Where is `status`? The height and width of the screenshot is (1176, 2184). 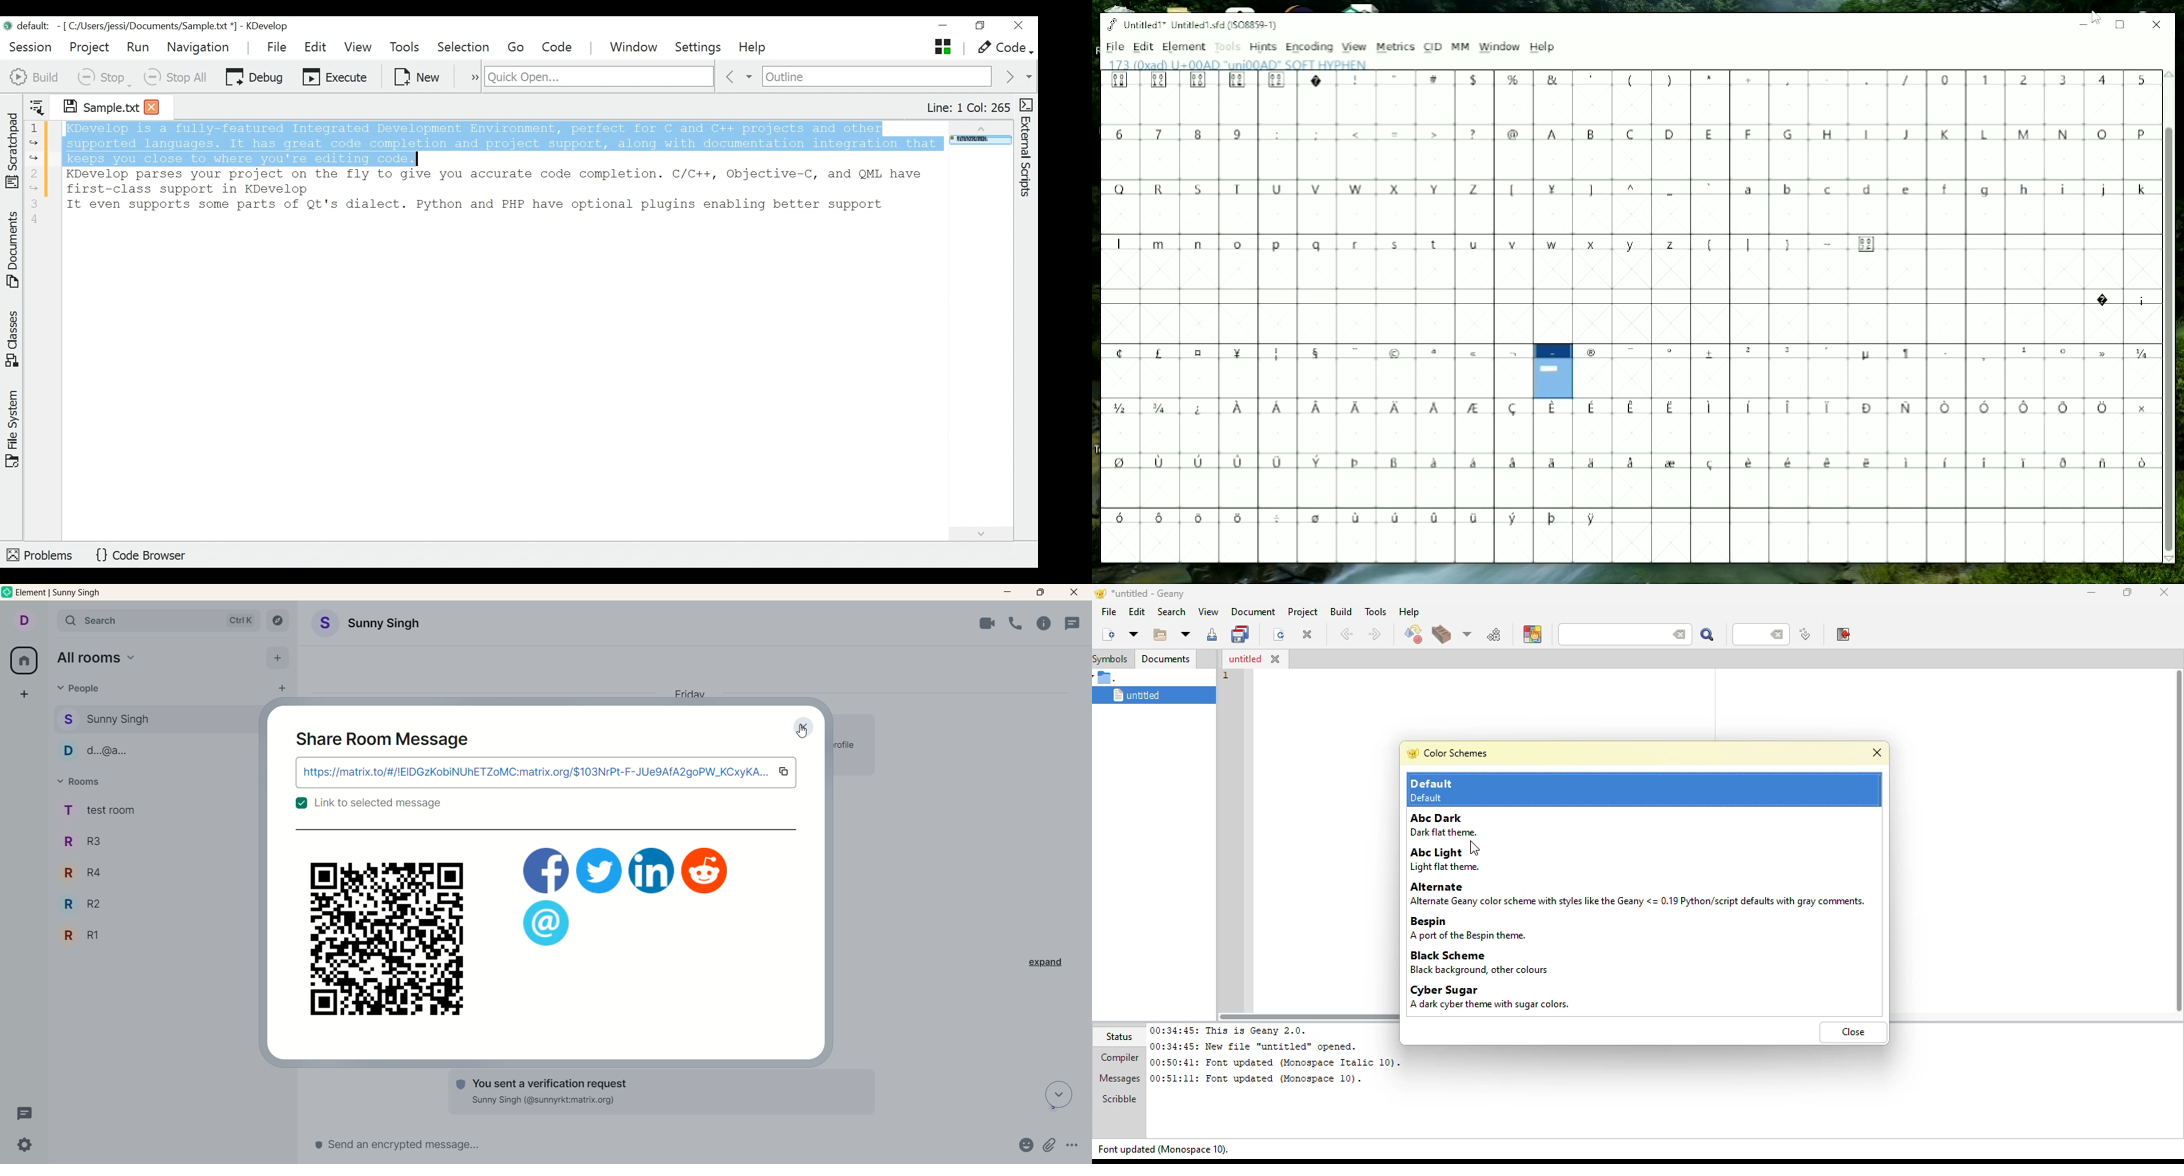
status is located at coordinates (1122, 1037).